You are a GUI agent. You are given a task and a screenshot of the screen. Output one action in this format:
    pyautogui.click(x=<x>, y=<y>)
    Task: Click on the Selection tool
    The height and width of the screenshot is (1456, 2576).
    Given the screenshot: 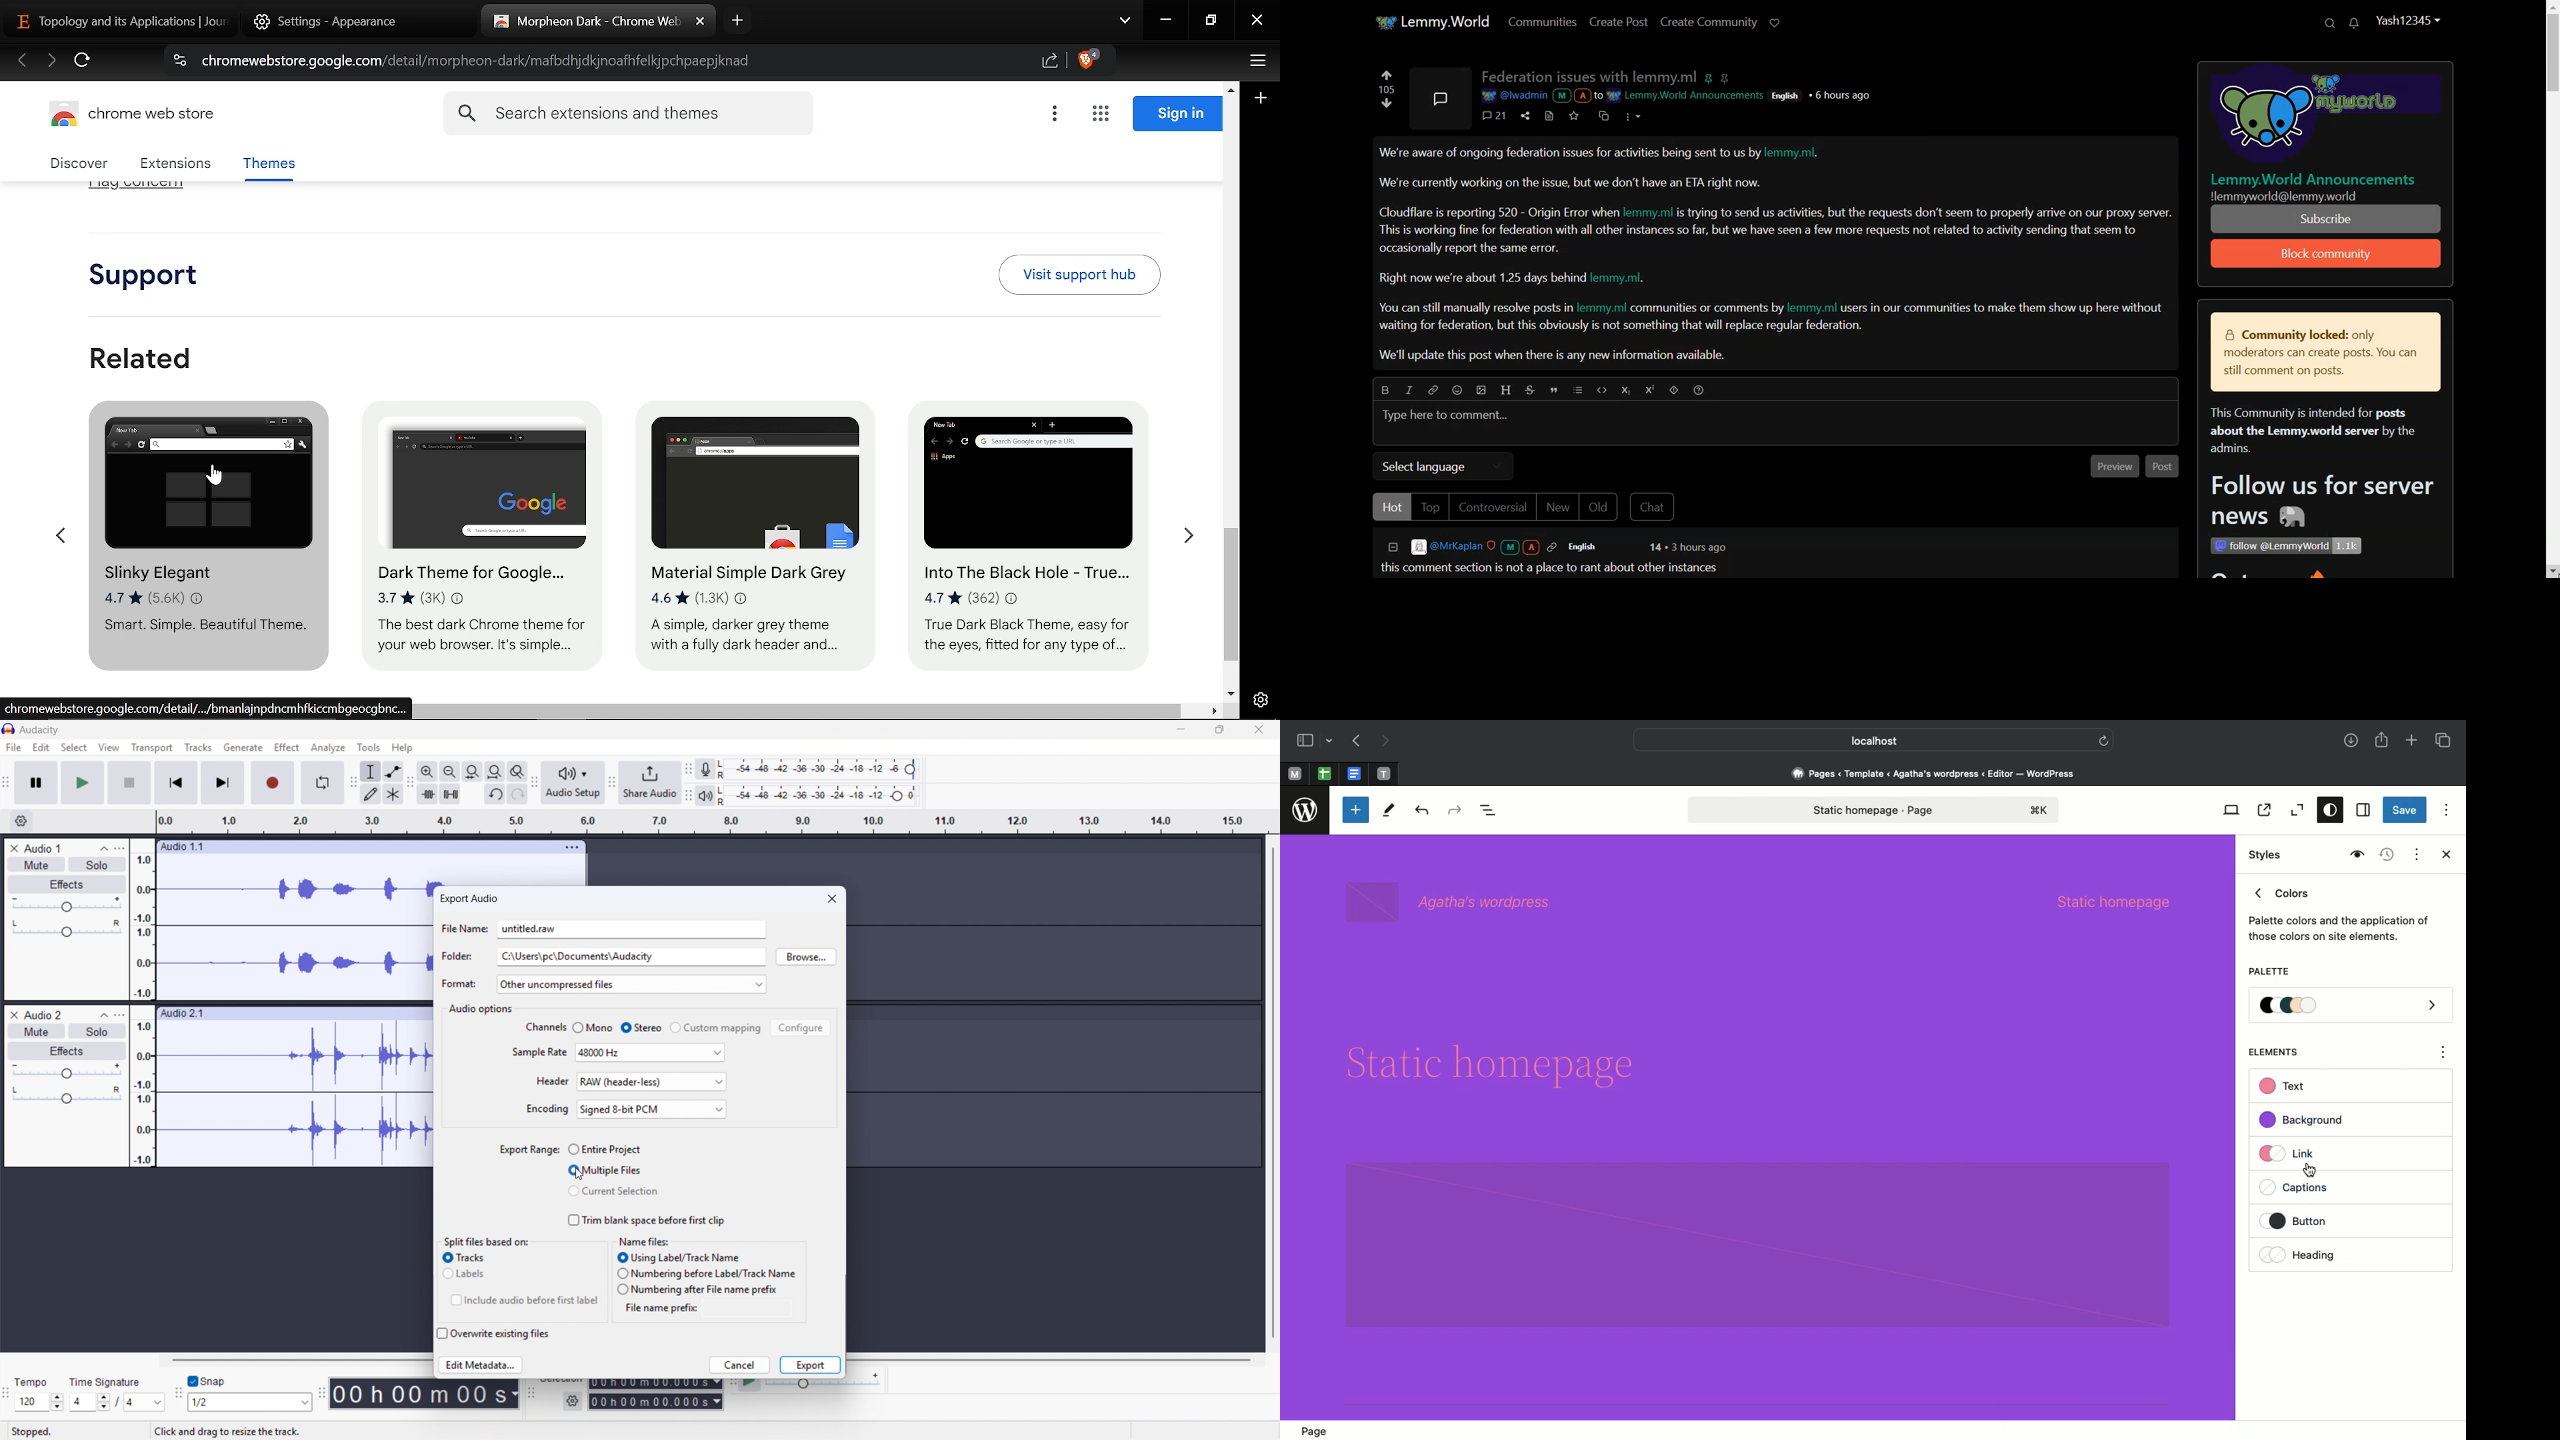 What is the action you would take?
    pyautogui.click(x=371, y=771)
    